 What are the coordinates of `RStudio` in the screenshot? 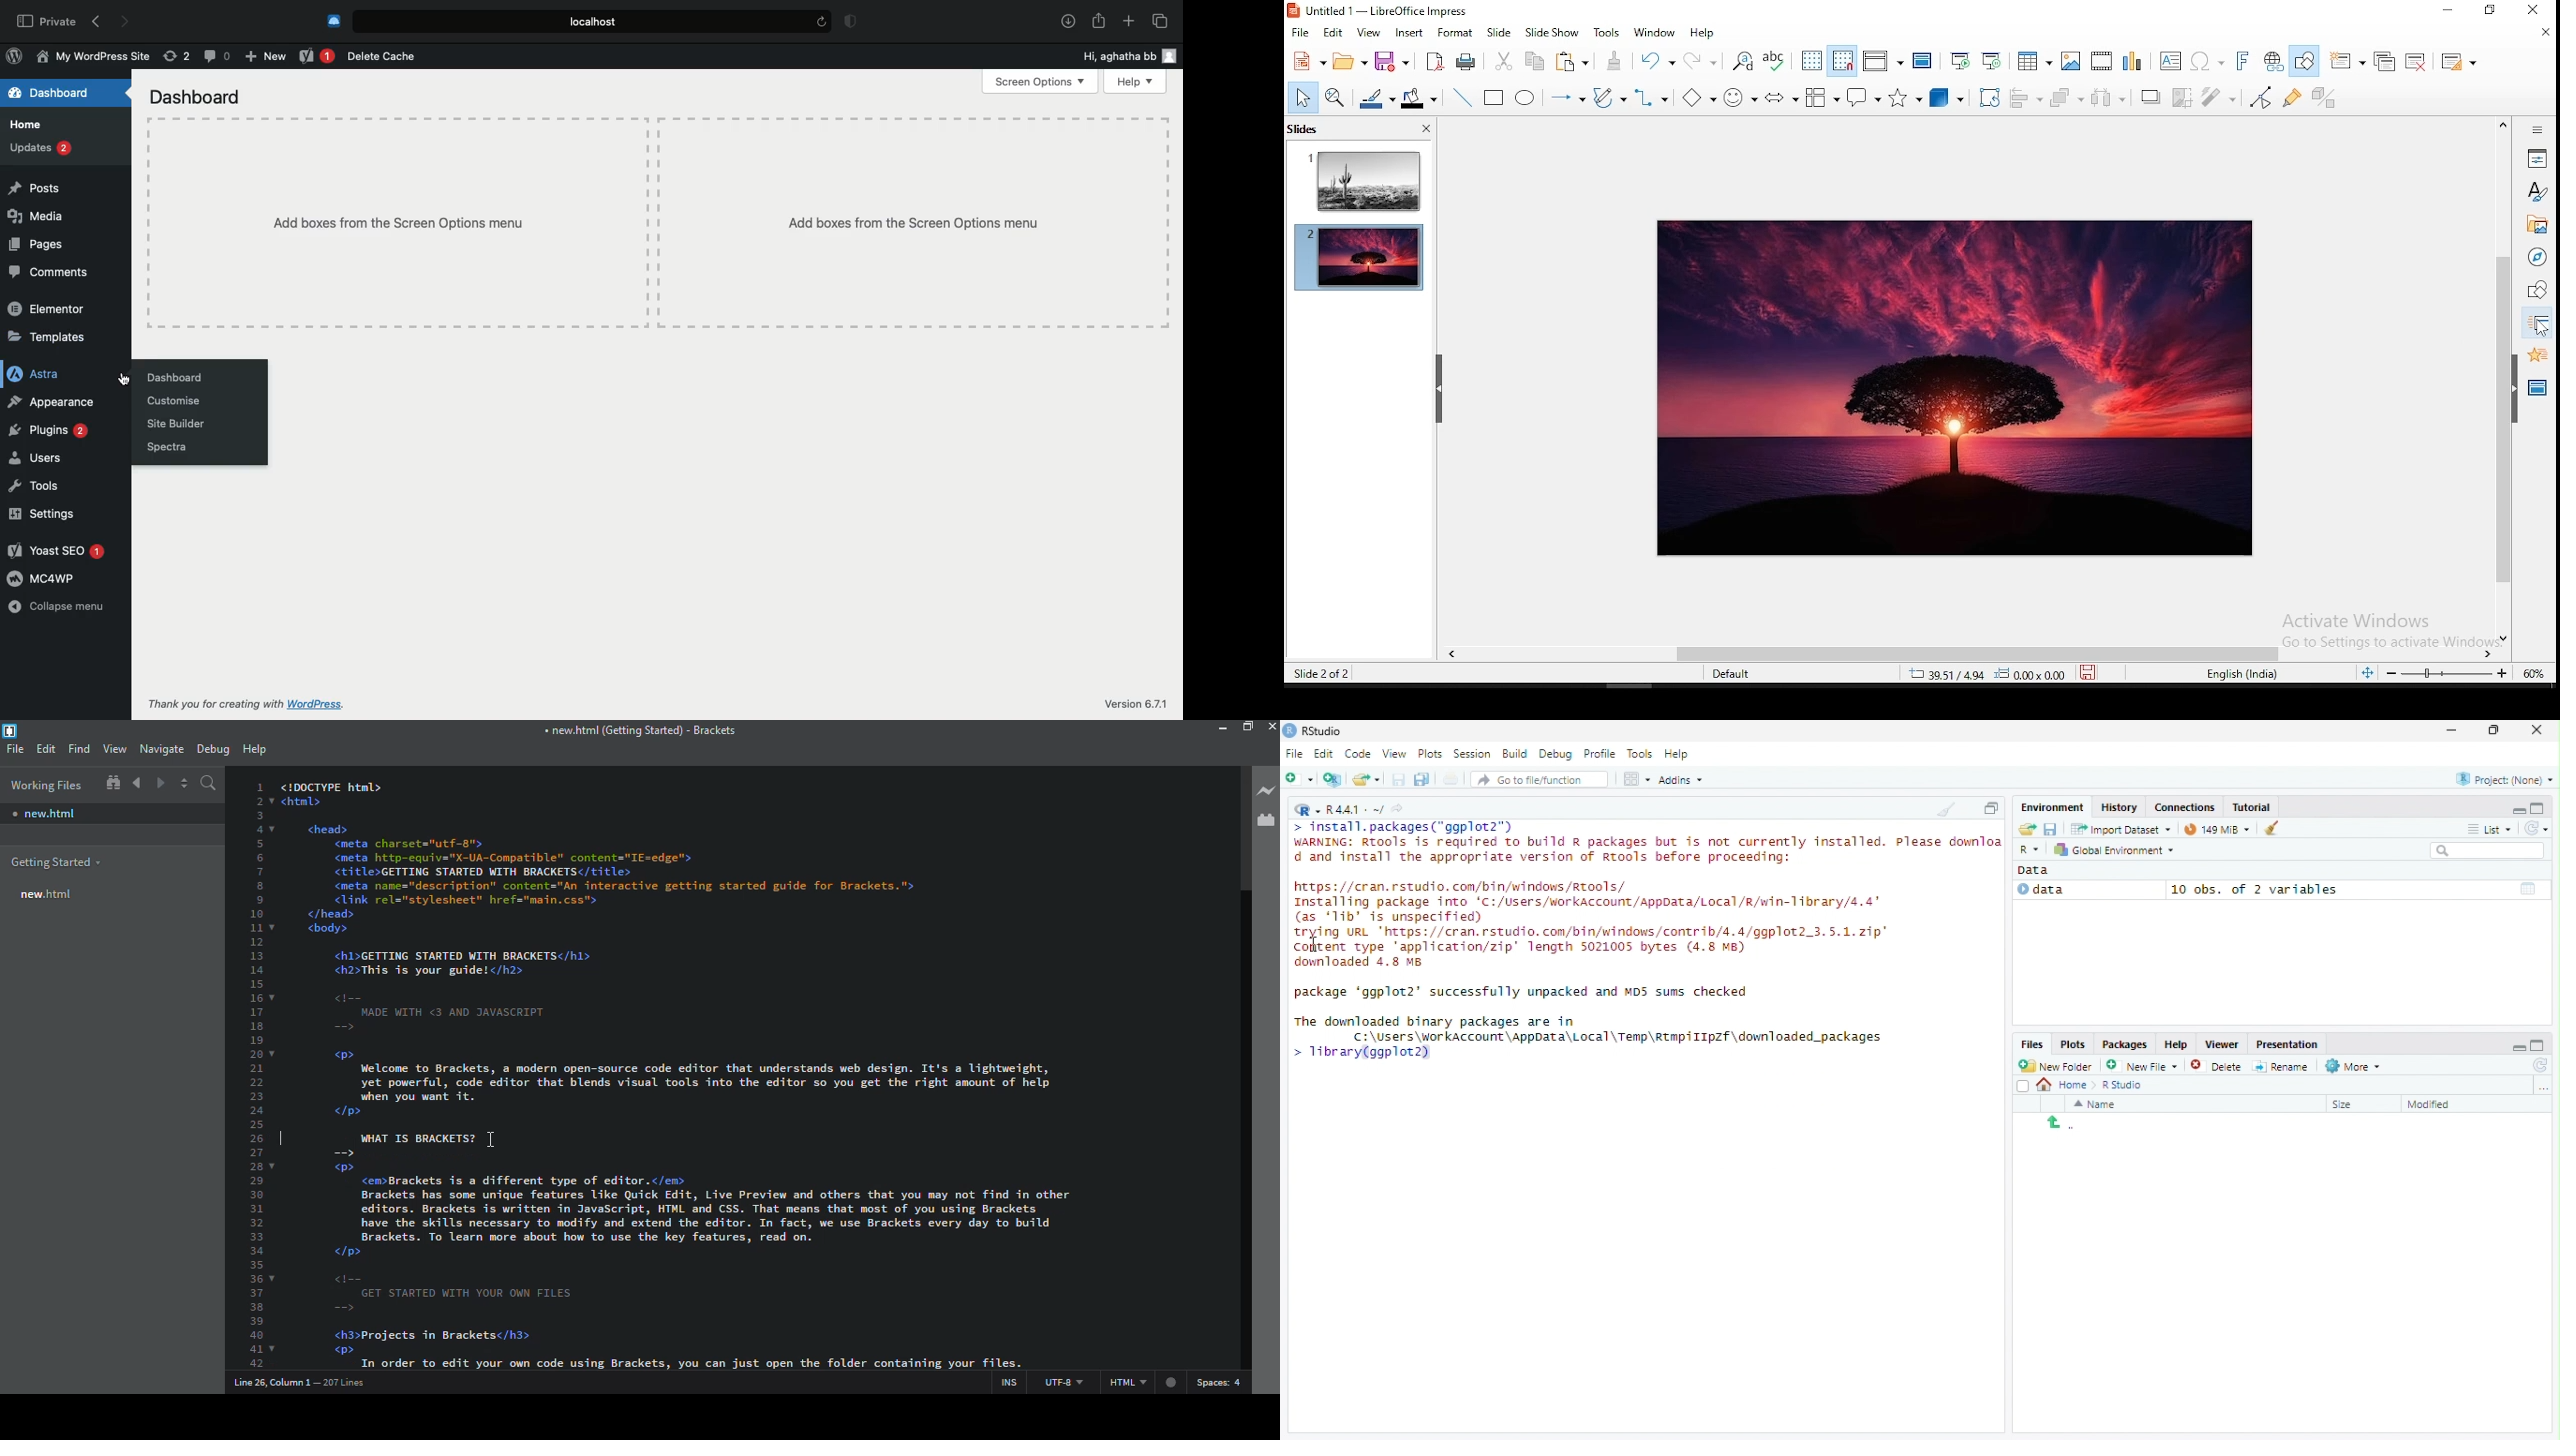 It's located at (1324, 729).